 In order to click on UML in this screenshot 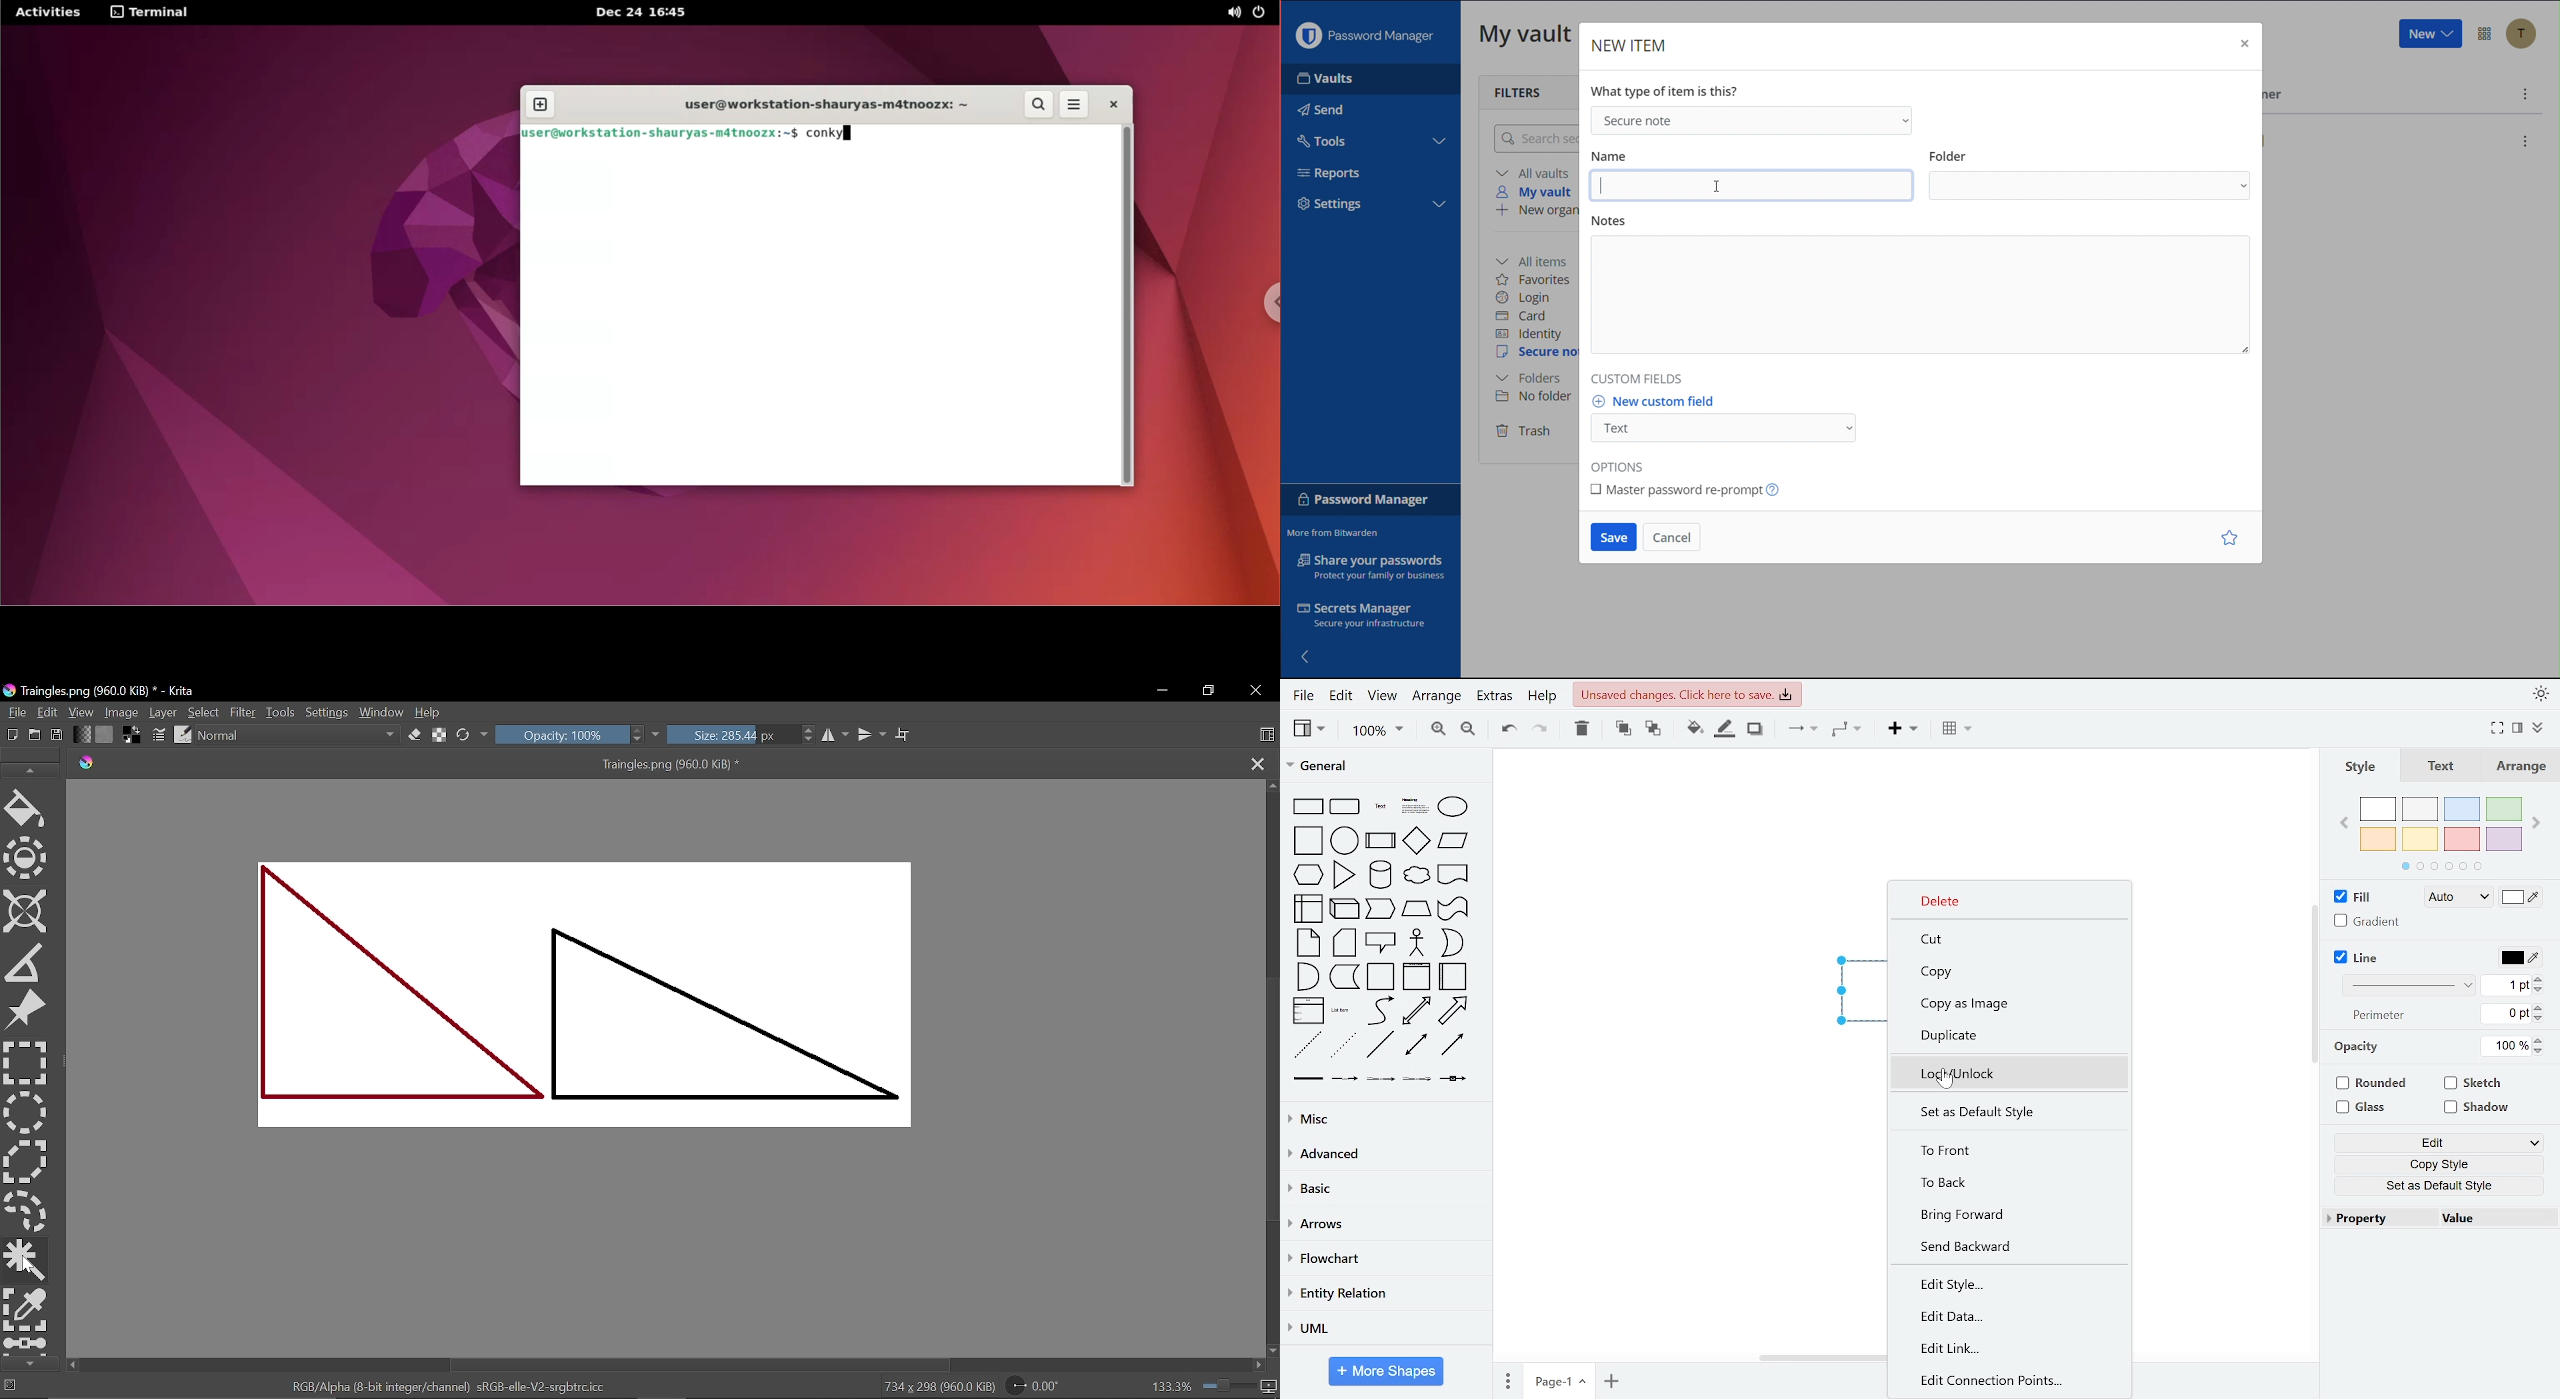, I will do `click(1386, 1331)`.